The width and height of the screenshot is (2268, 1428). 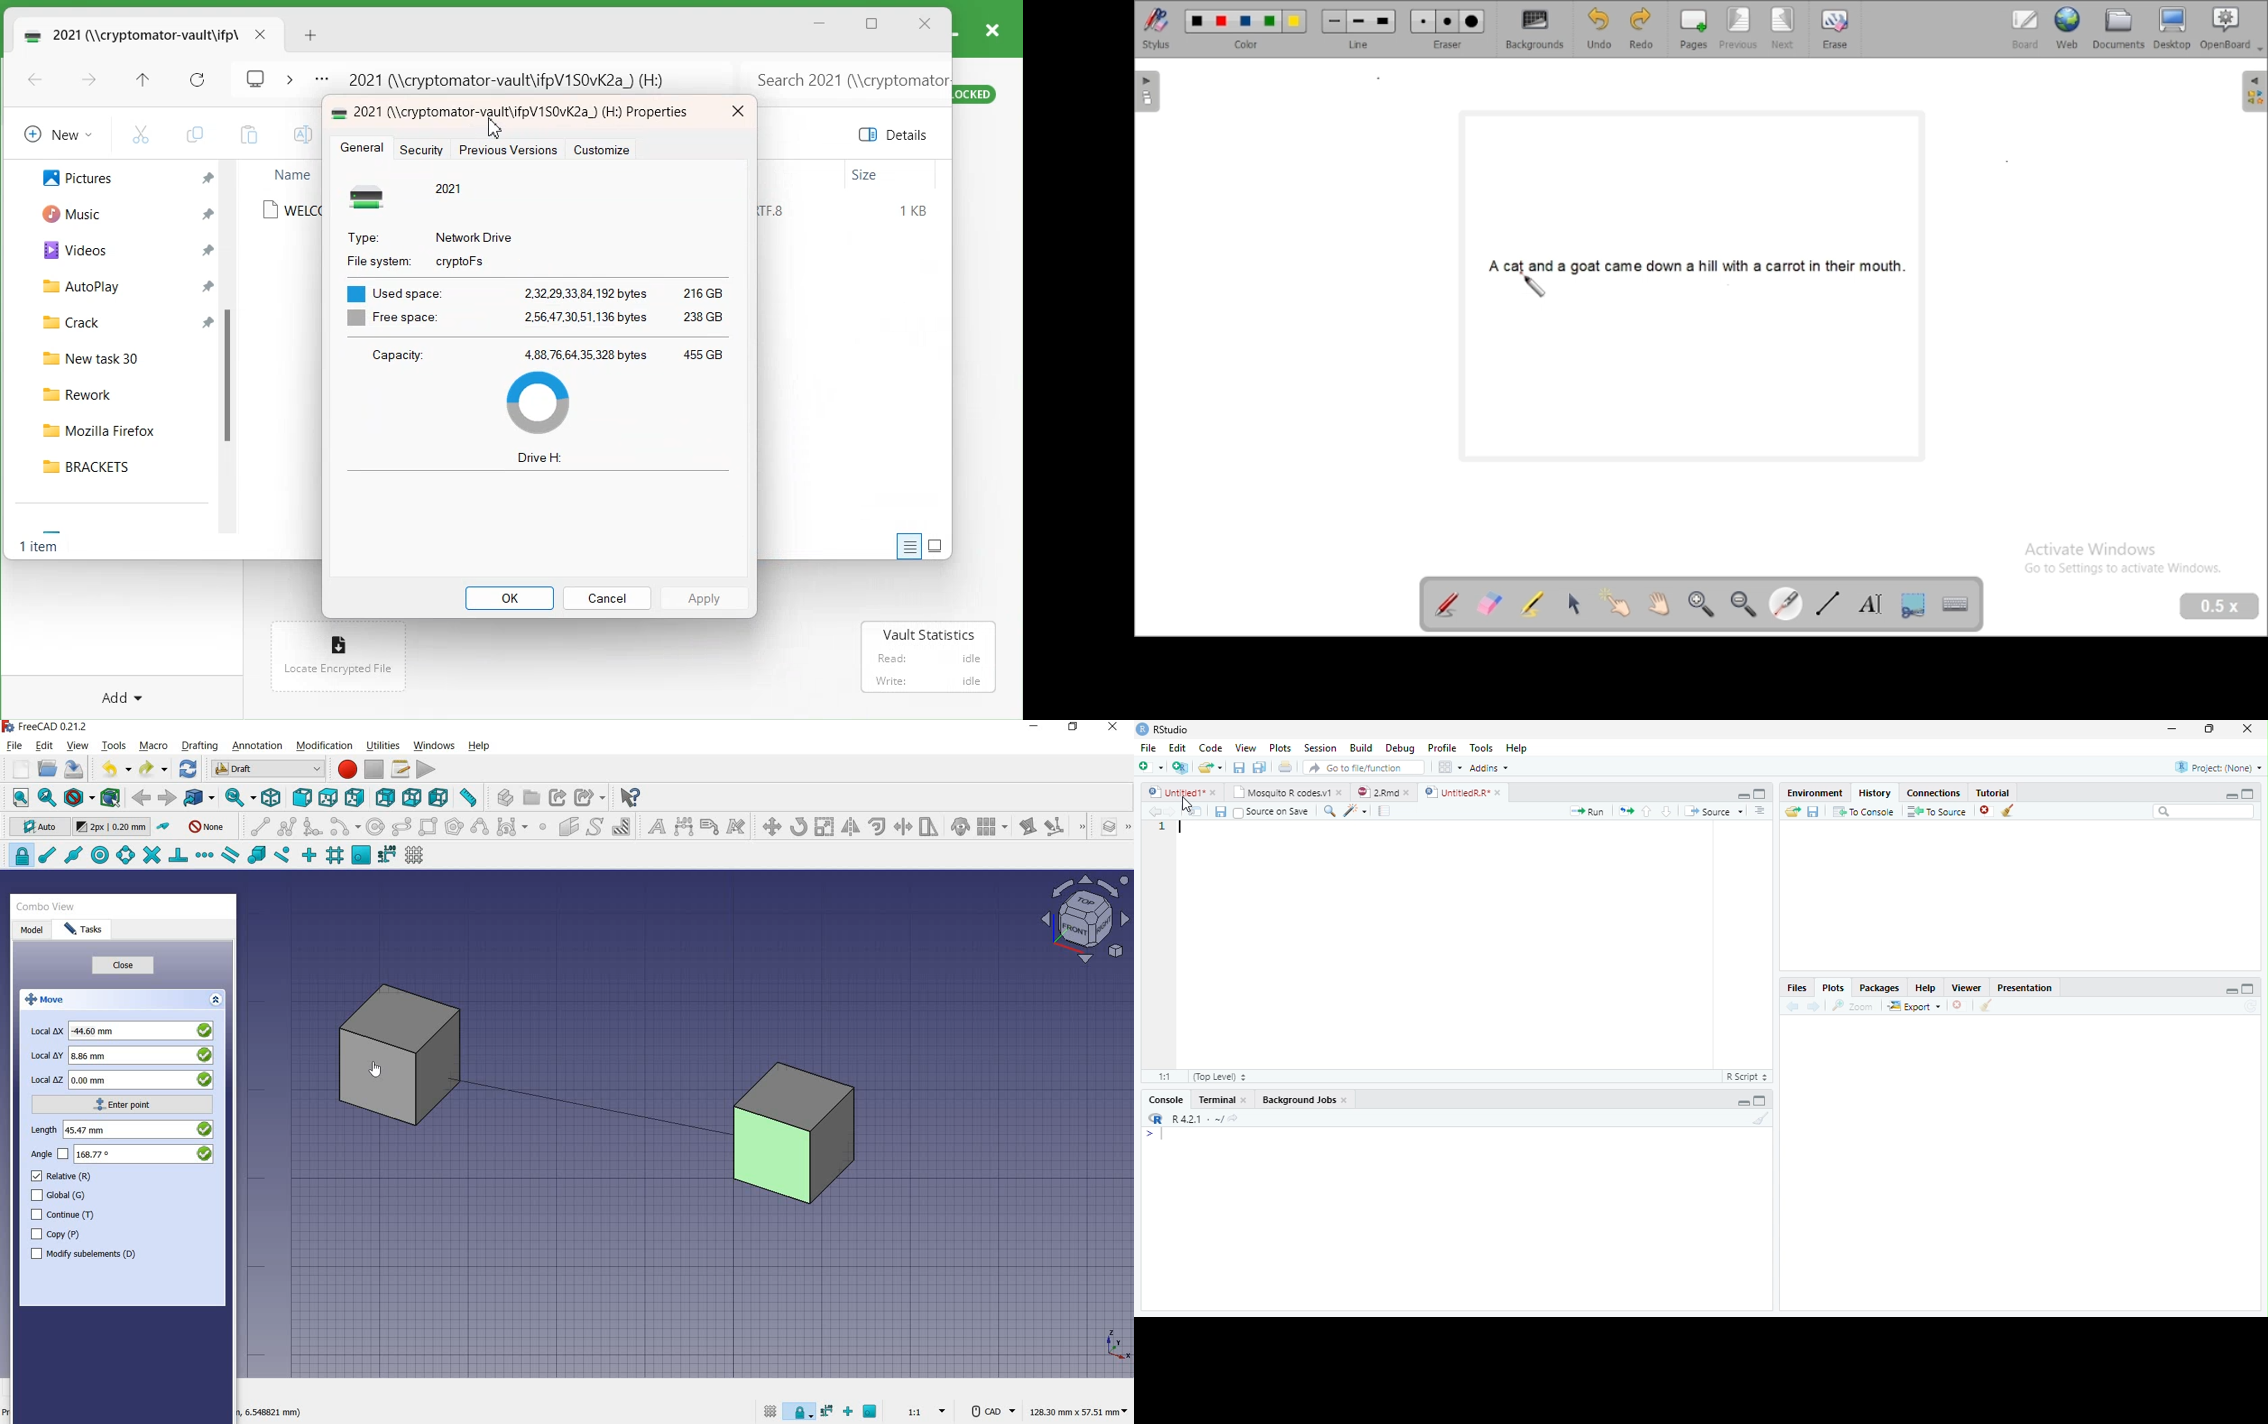 What do you see at coordinates (1027, 826) in the screenshot?
I see `edit` at bounding box center [1027, 826].